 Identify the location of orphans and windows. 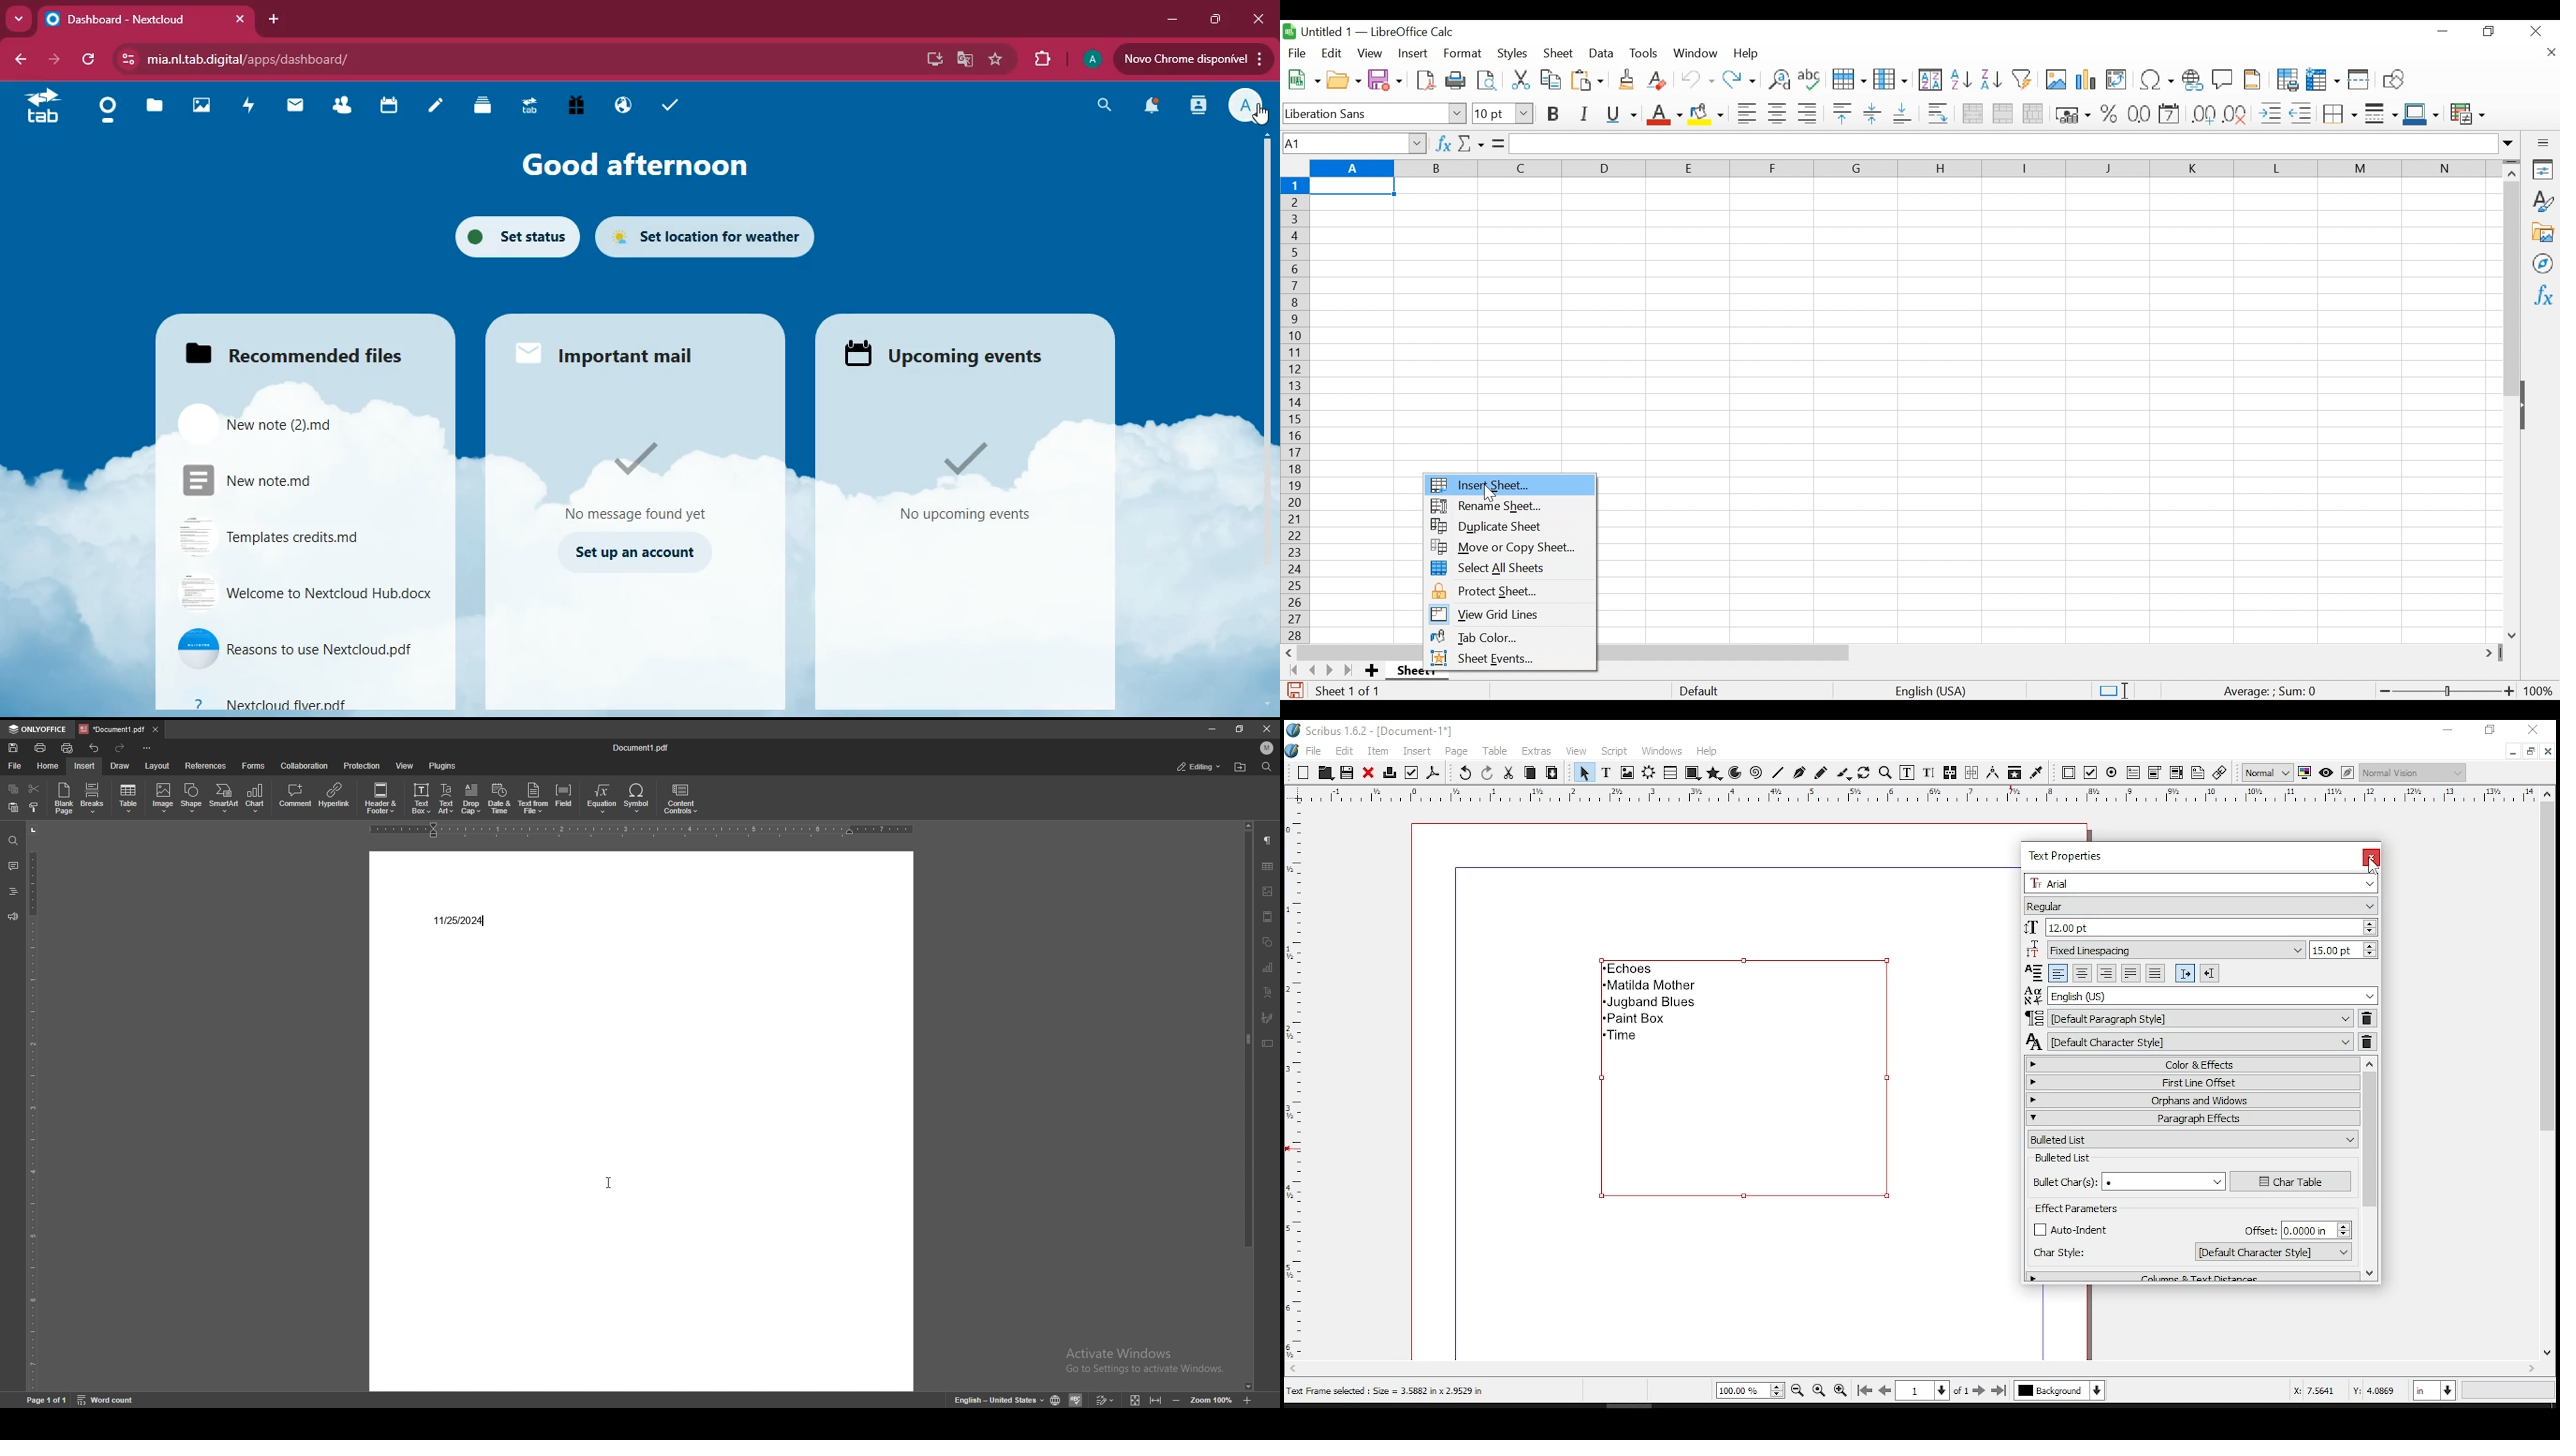
(2202, 1100).